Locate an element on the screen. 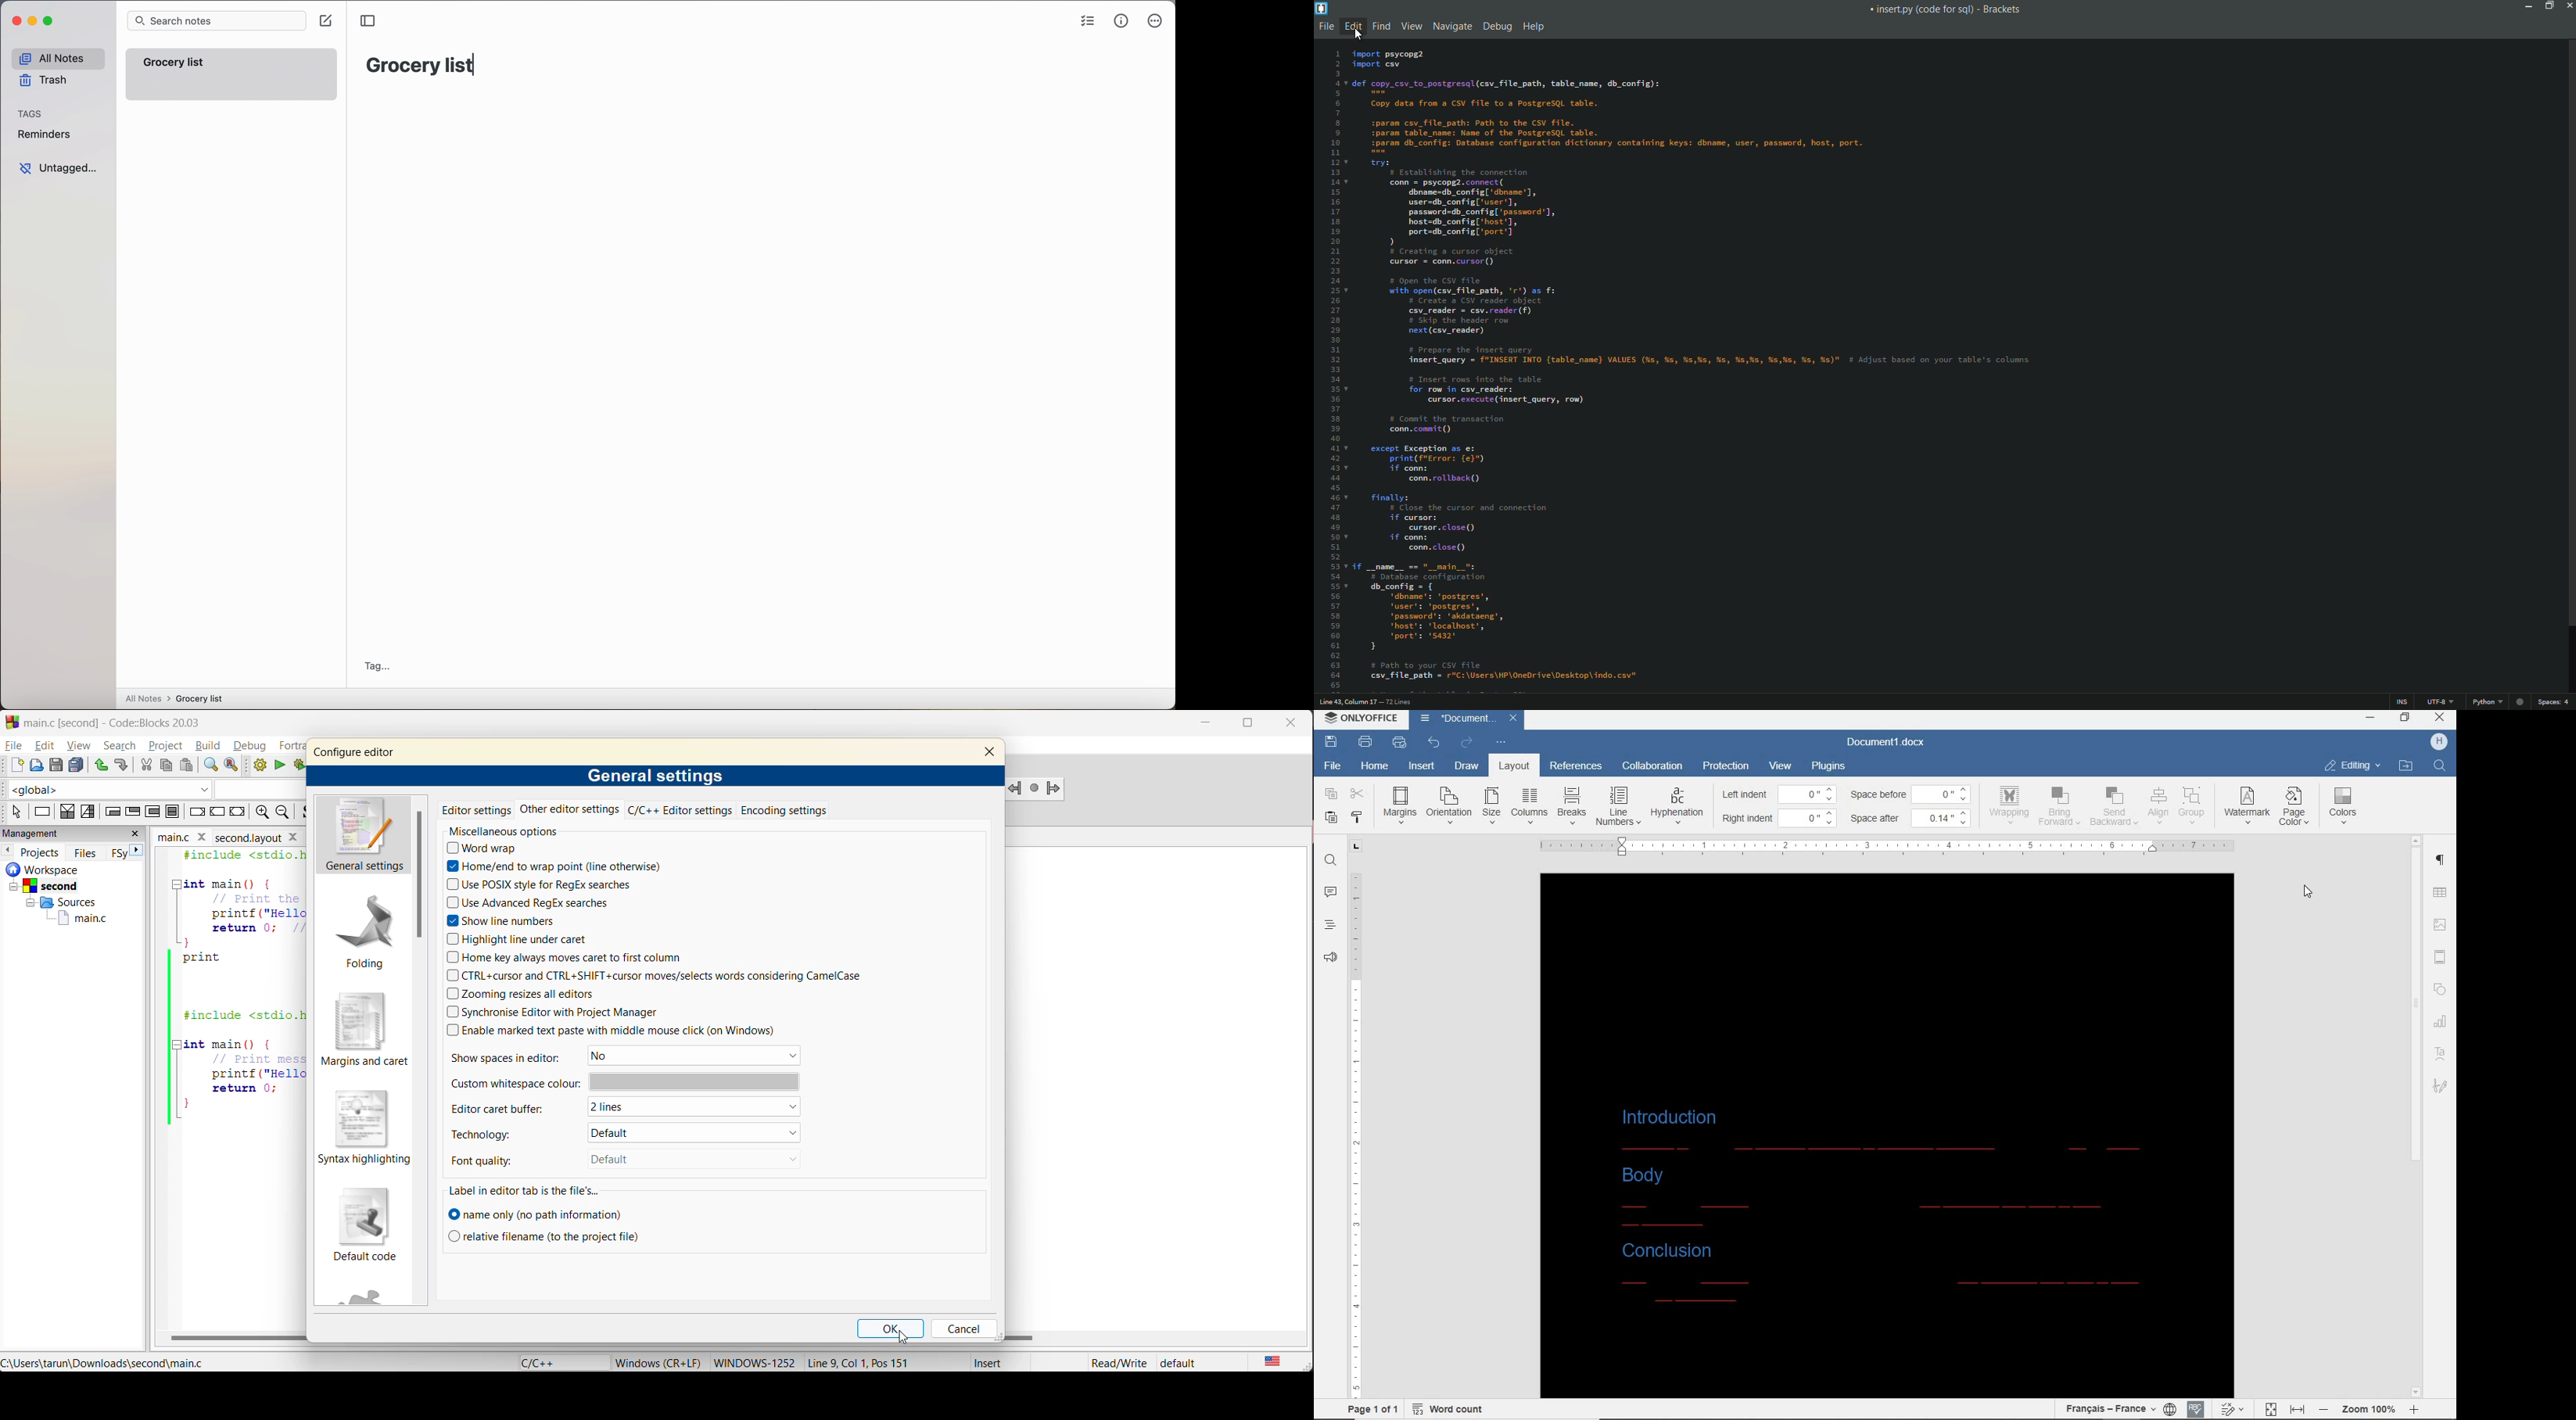  0.14 is located at coordinates (1946, 817).